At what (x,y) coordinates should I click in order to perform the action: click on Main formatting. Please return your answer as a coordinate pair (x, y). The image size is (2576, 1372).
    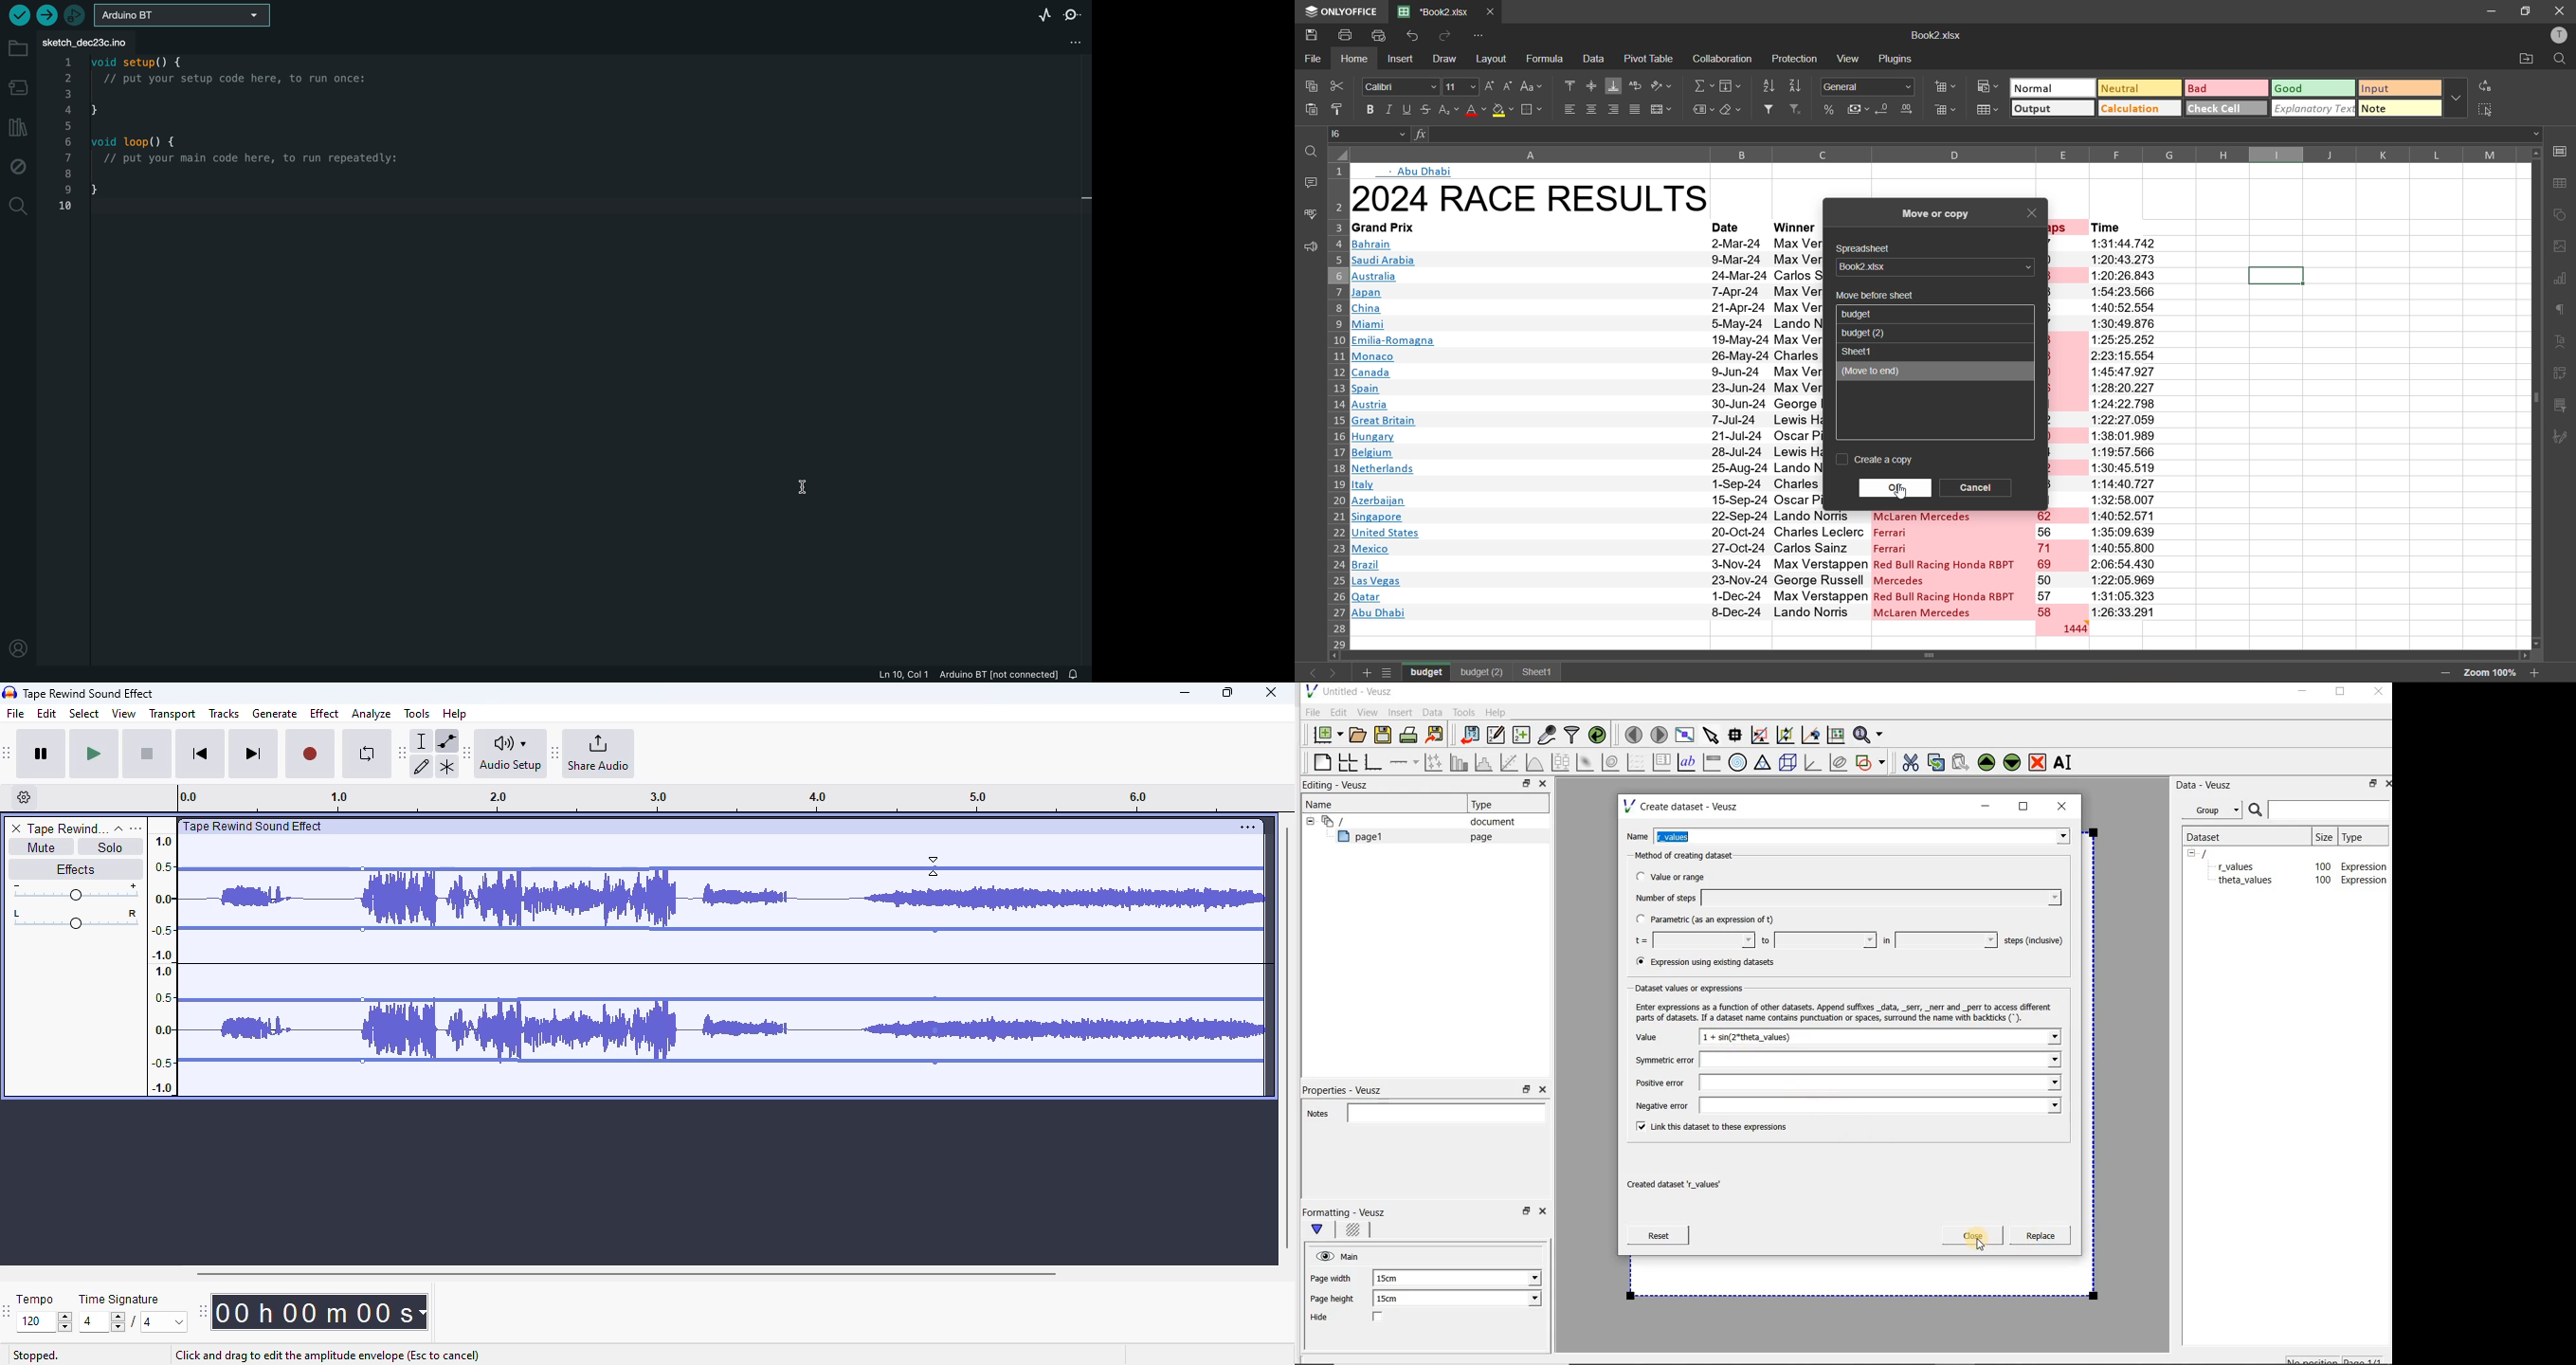
    Looking at the image, I should click on (1323, 1230).